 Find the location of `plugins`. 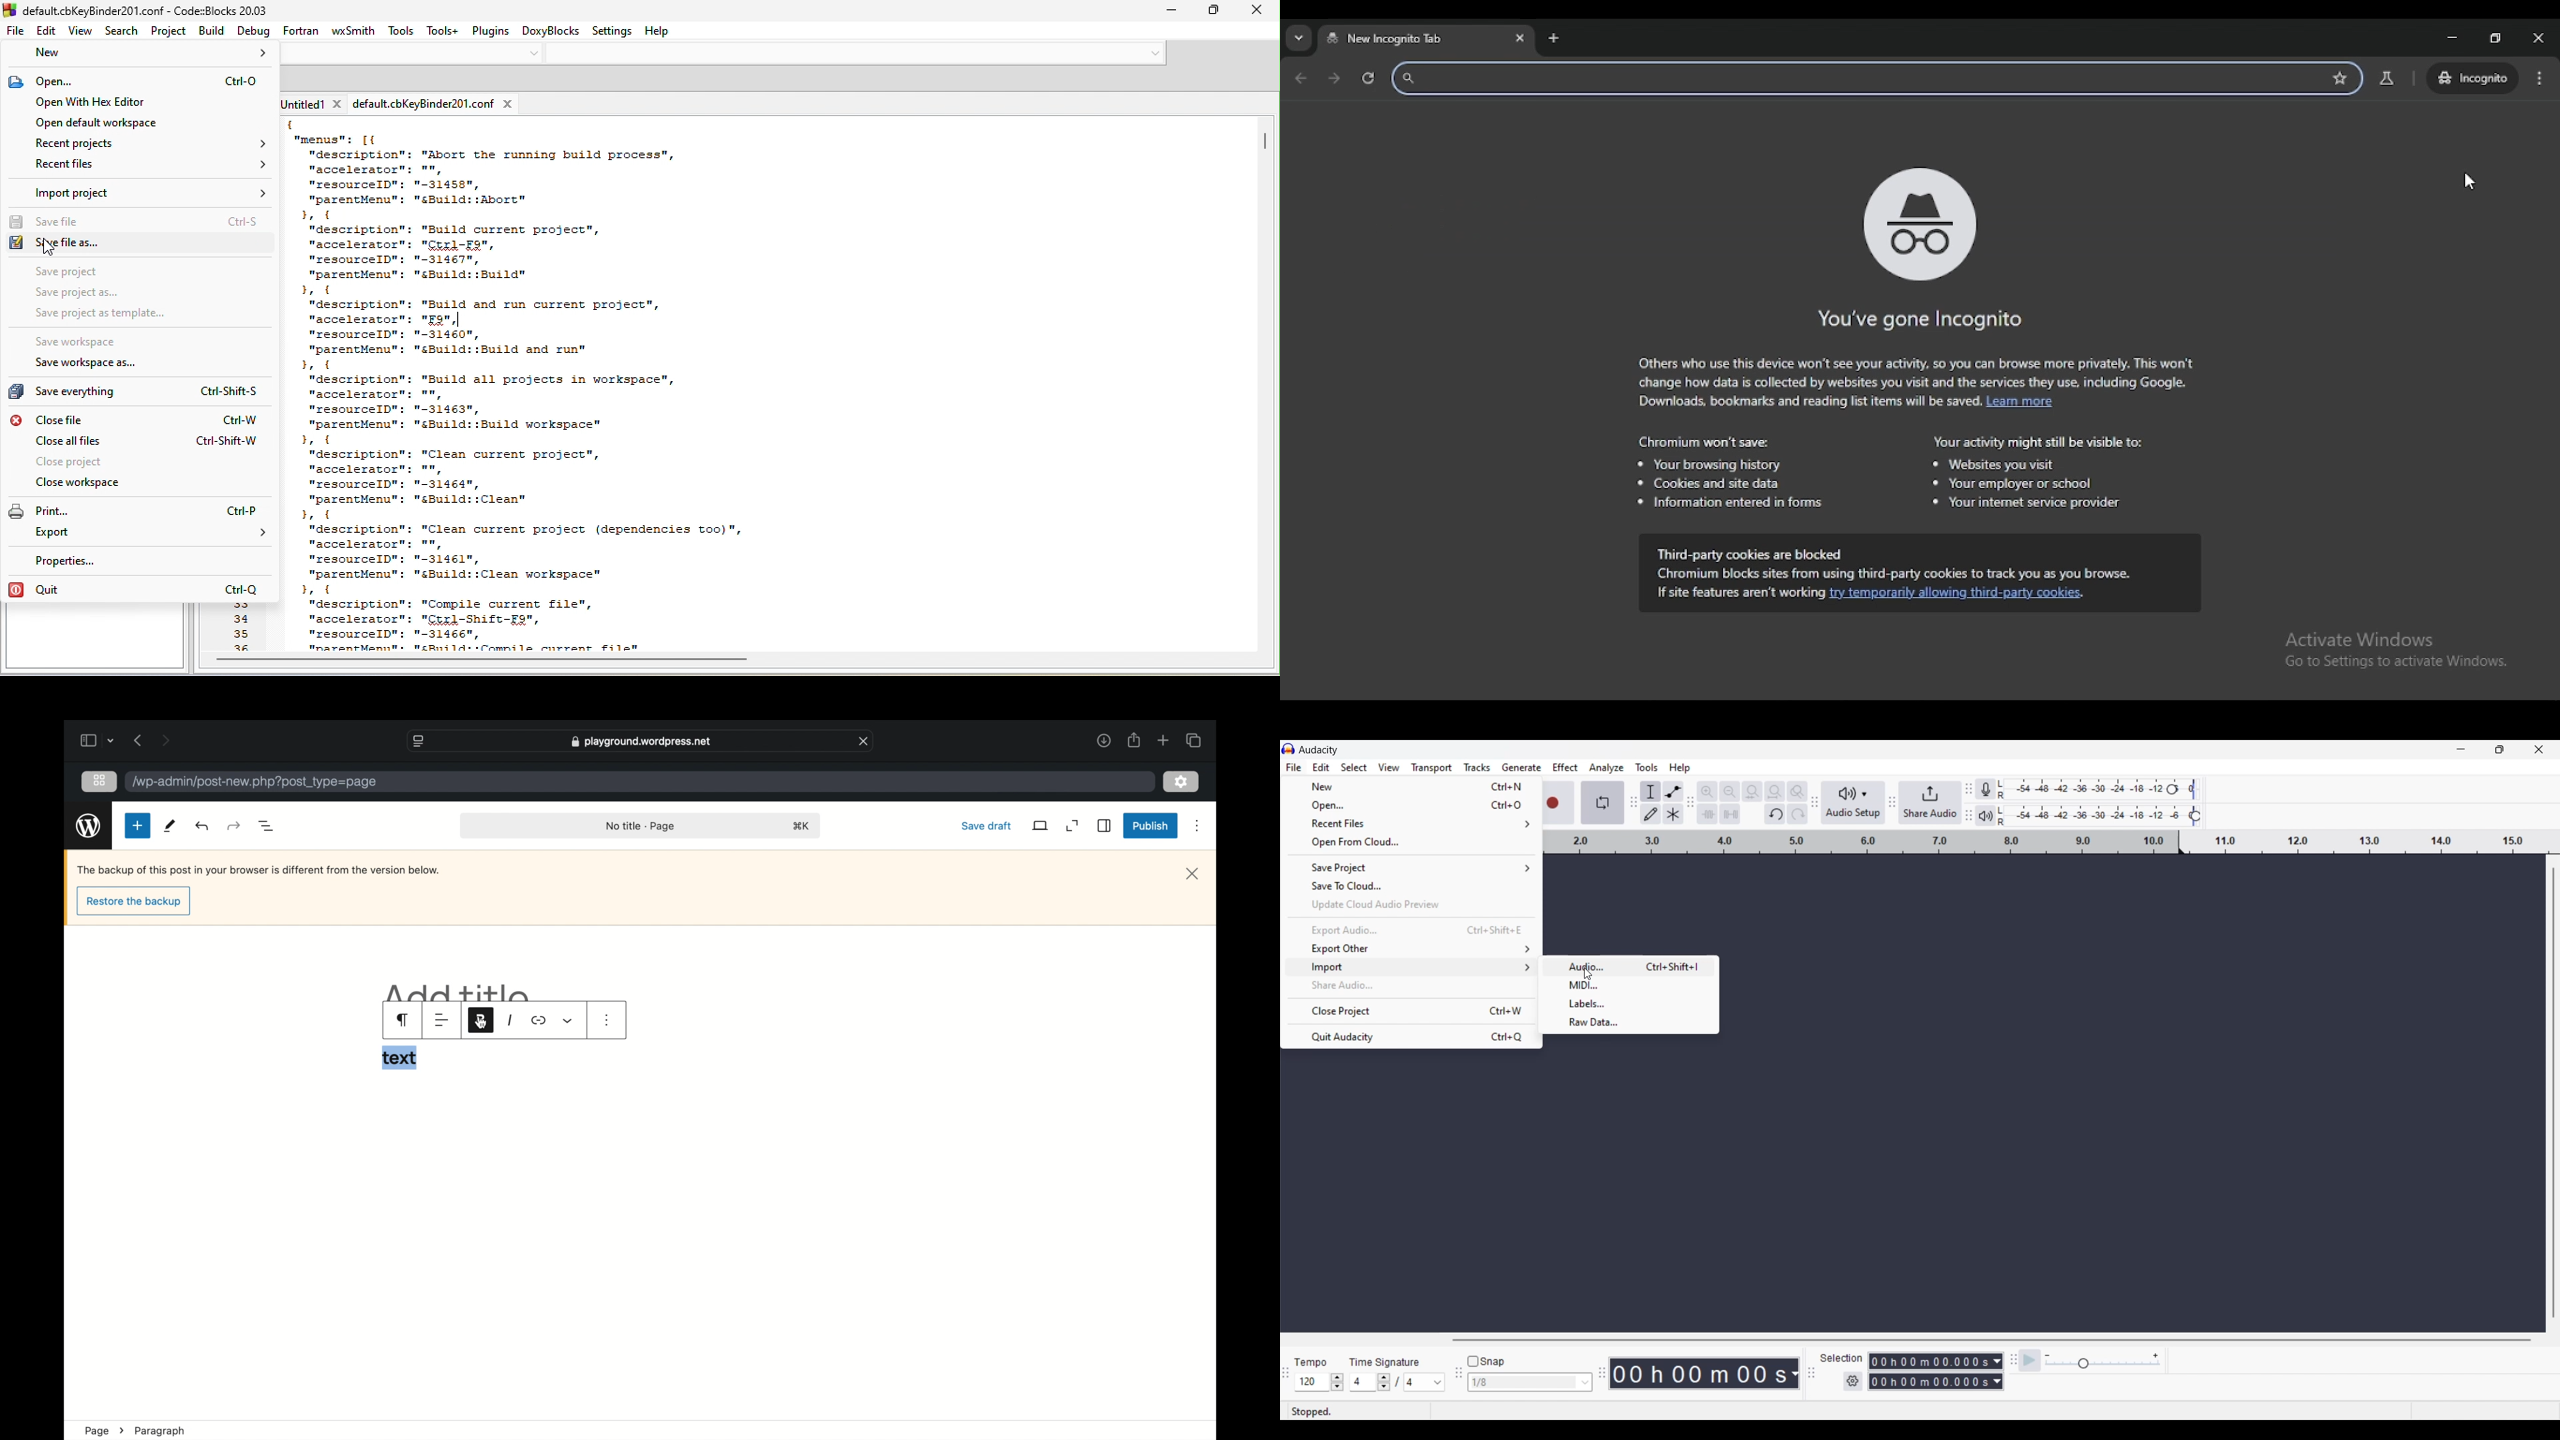

plugins is located at coordinates (491, 32).